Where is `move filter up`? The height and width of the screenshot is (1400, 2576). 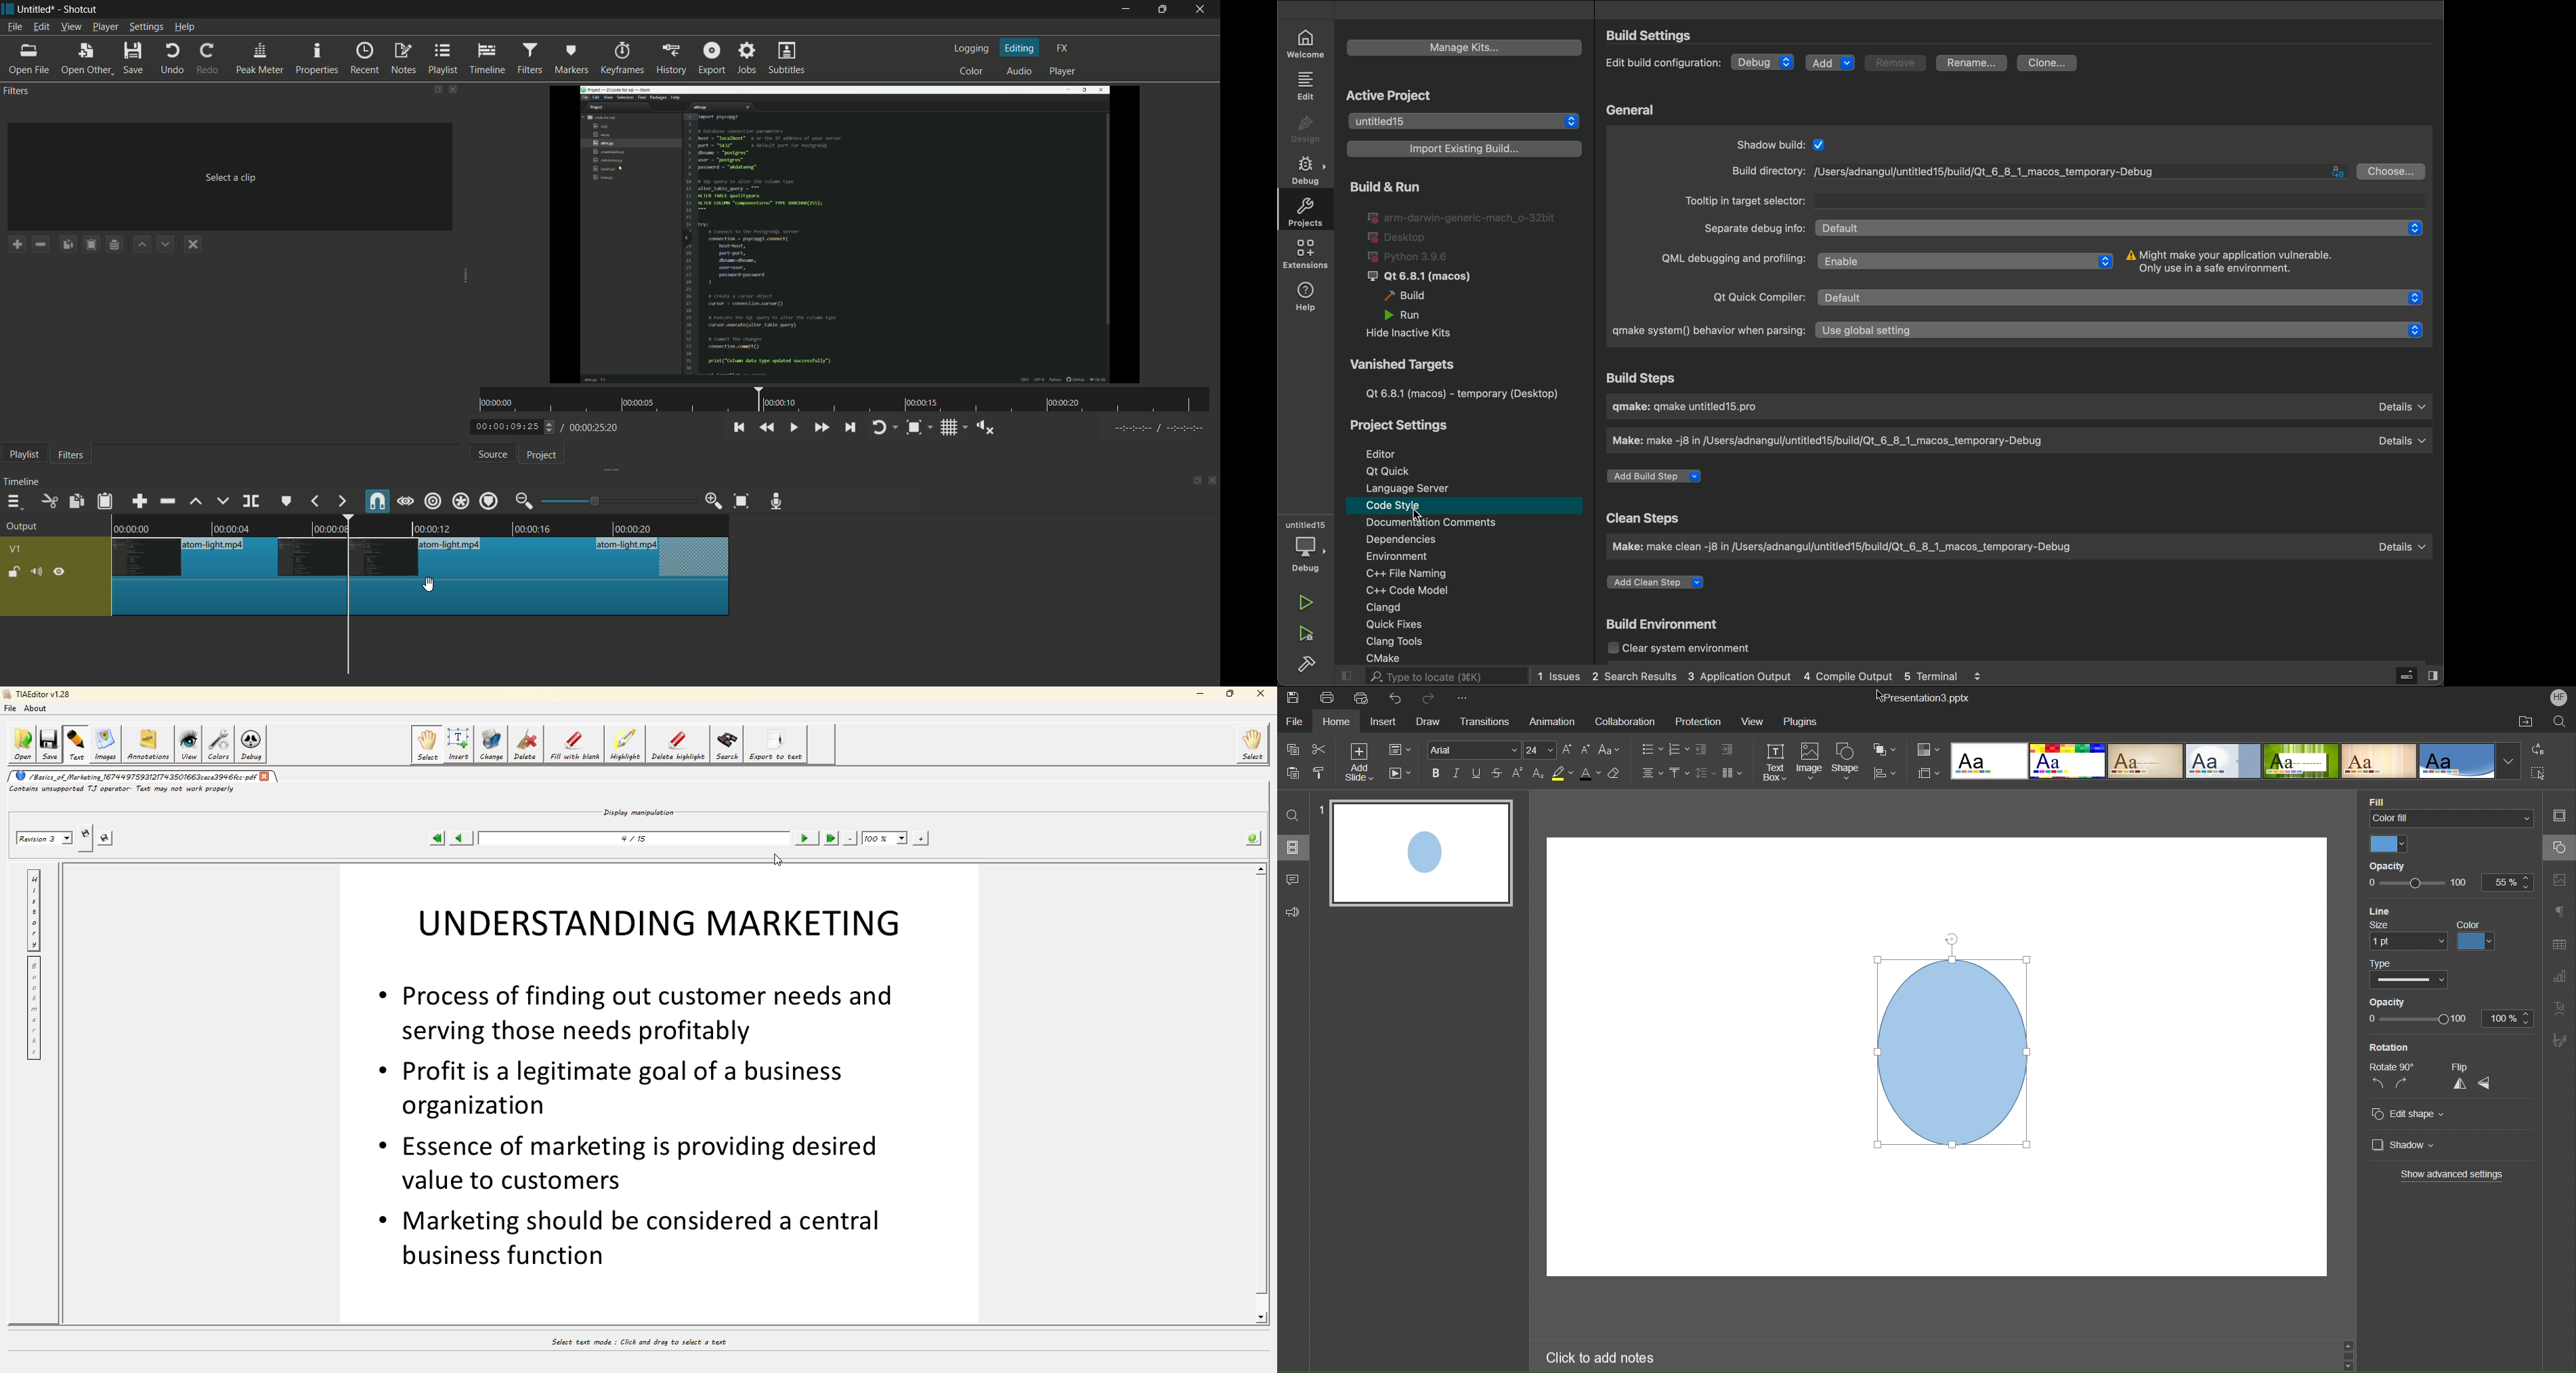 move filter up is located at coordinates (144, 245).